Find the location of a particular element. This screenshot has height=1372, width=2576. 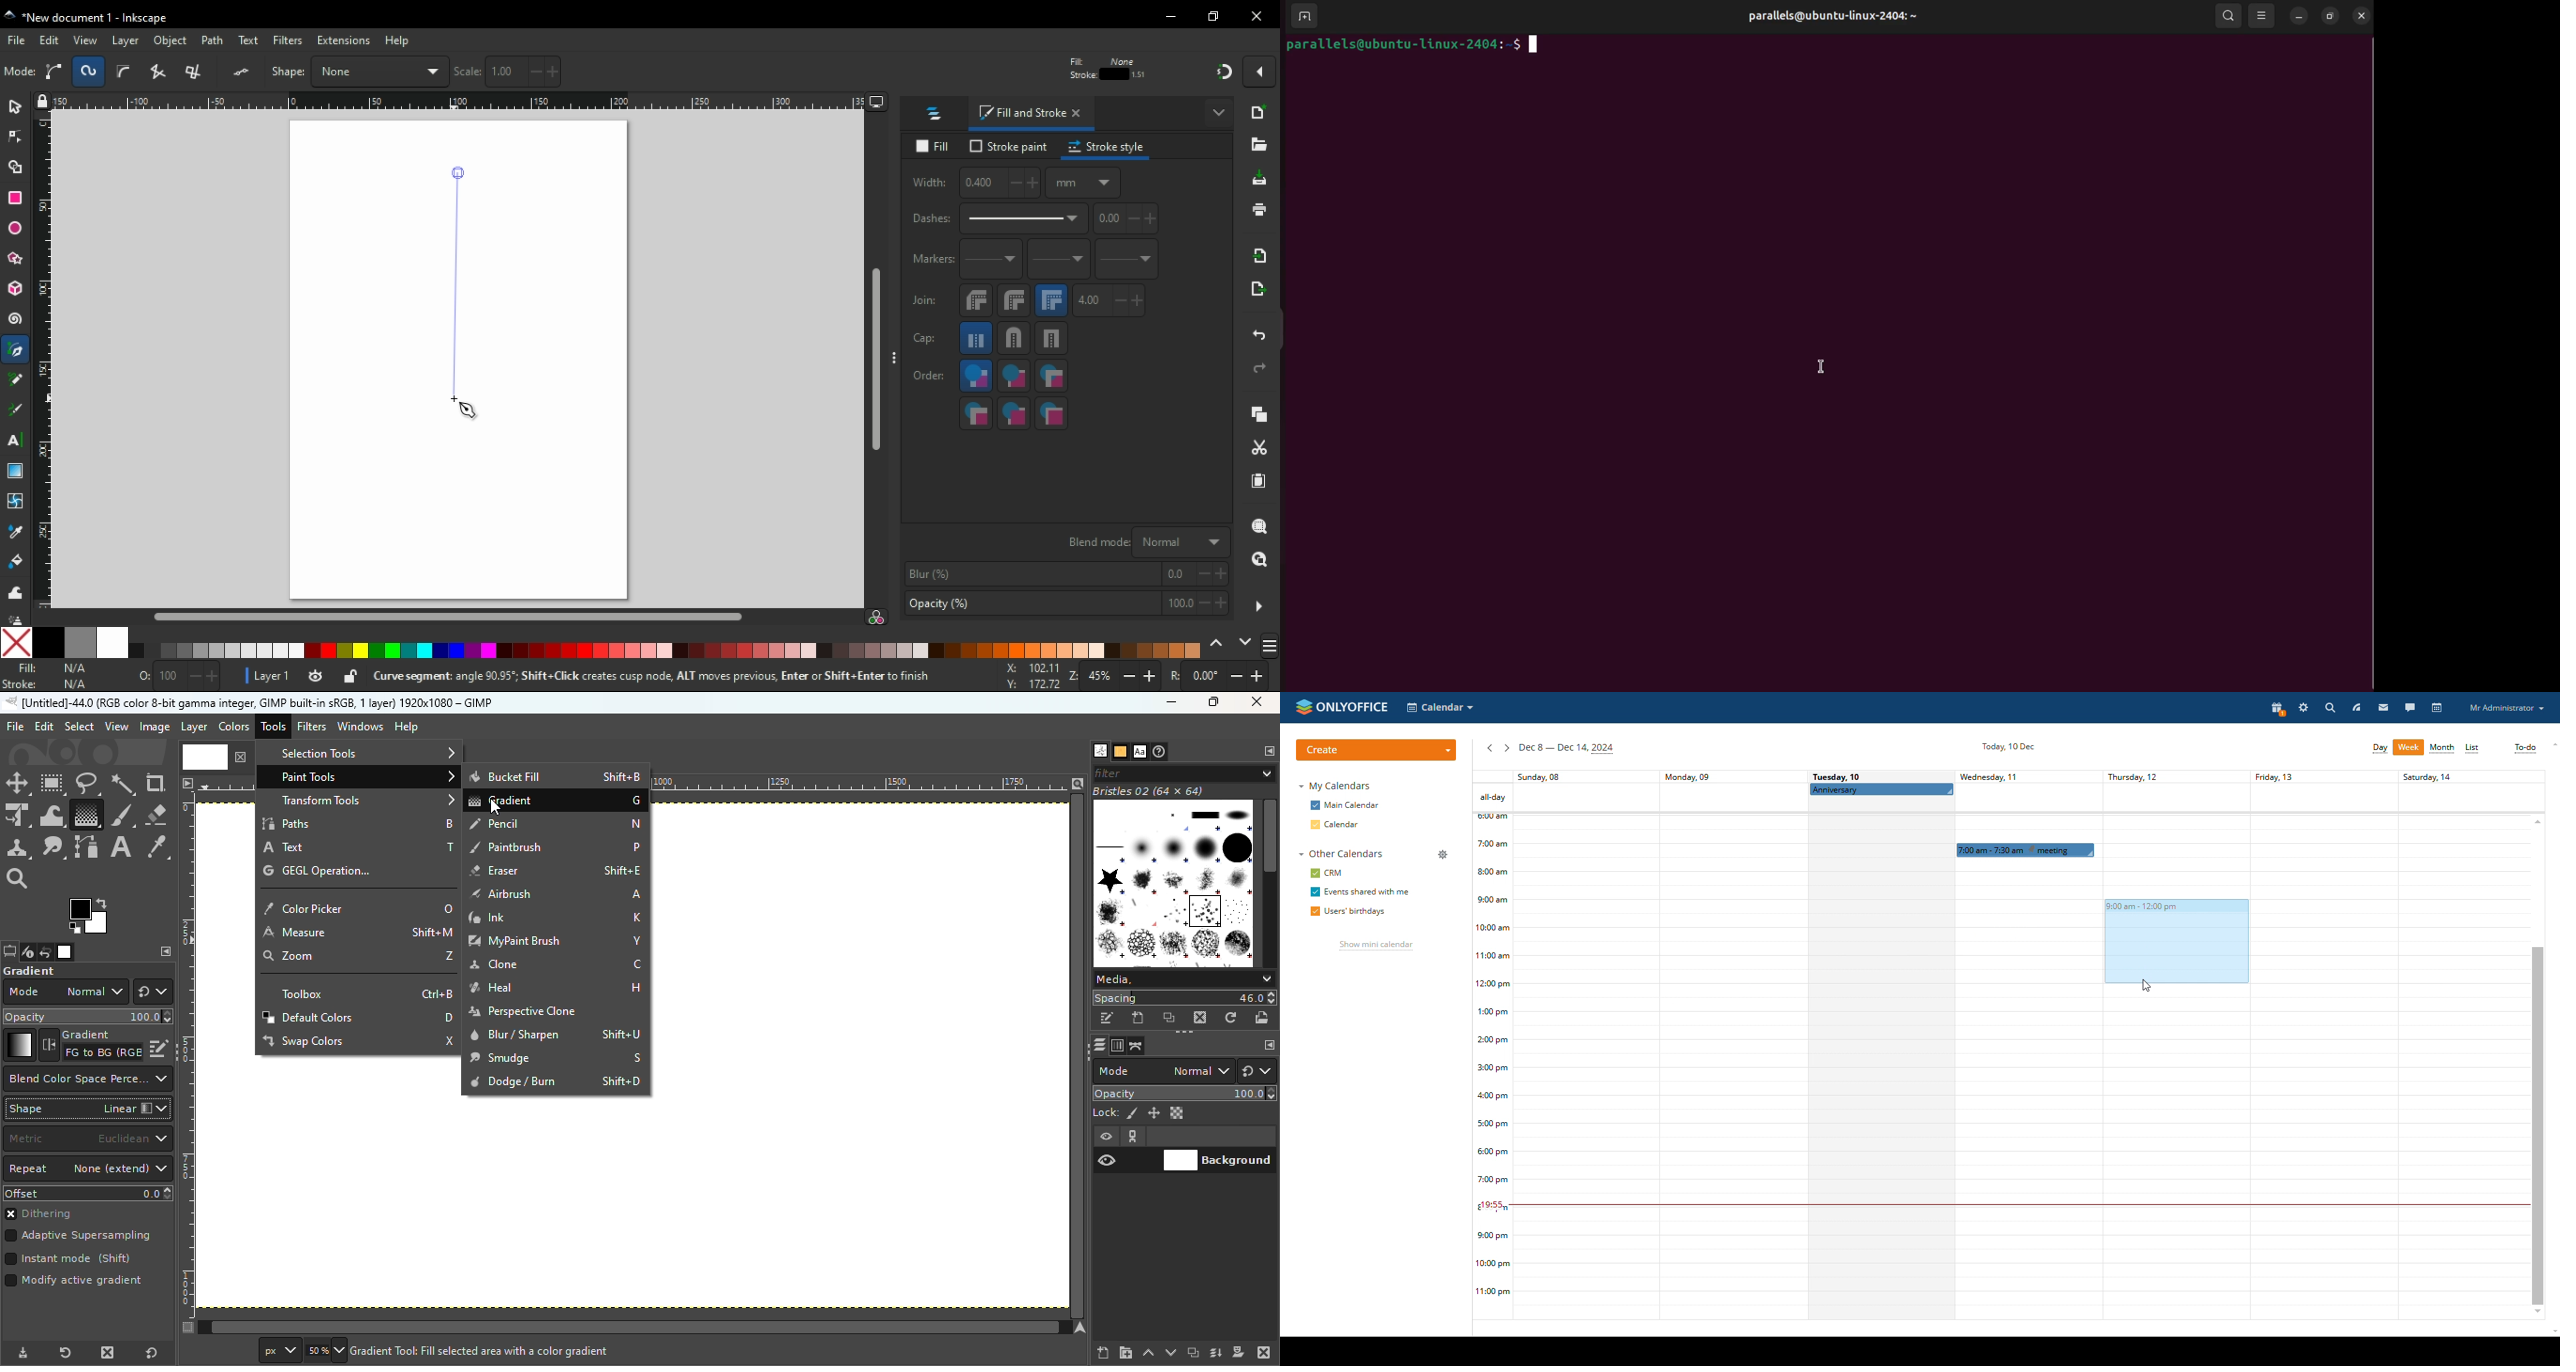

Dithering is located at coordinates (46, 1216).